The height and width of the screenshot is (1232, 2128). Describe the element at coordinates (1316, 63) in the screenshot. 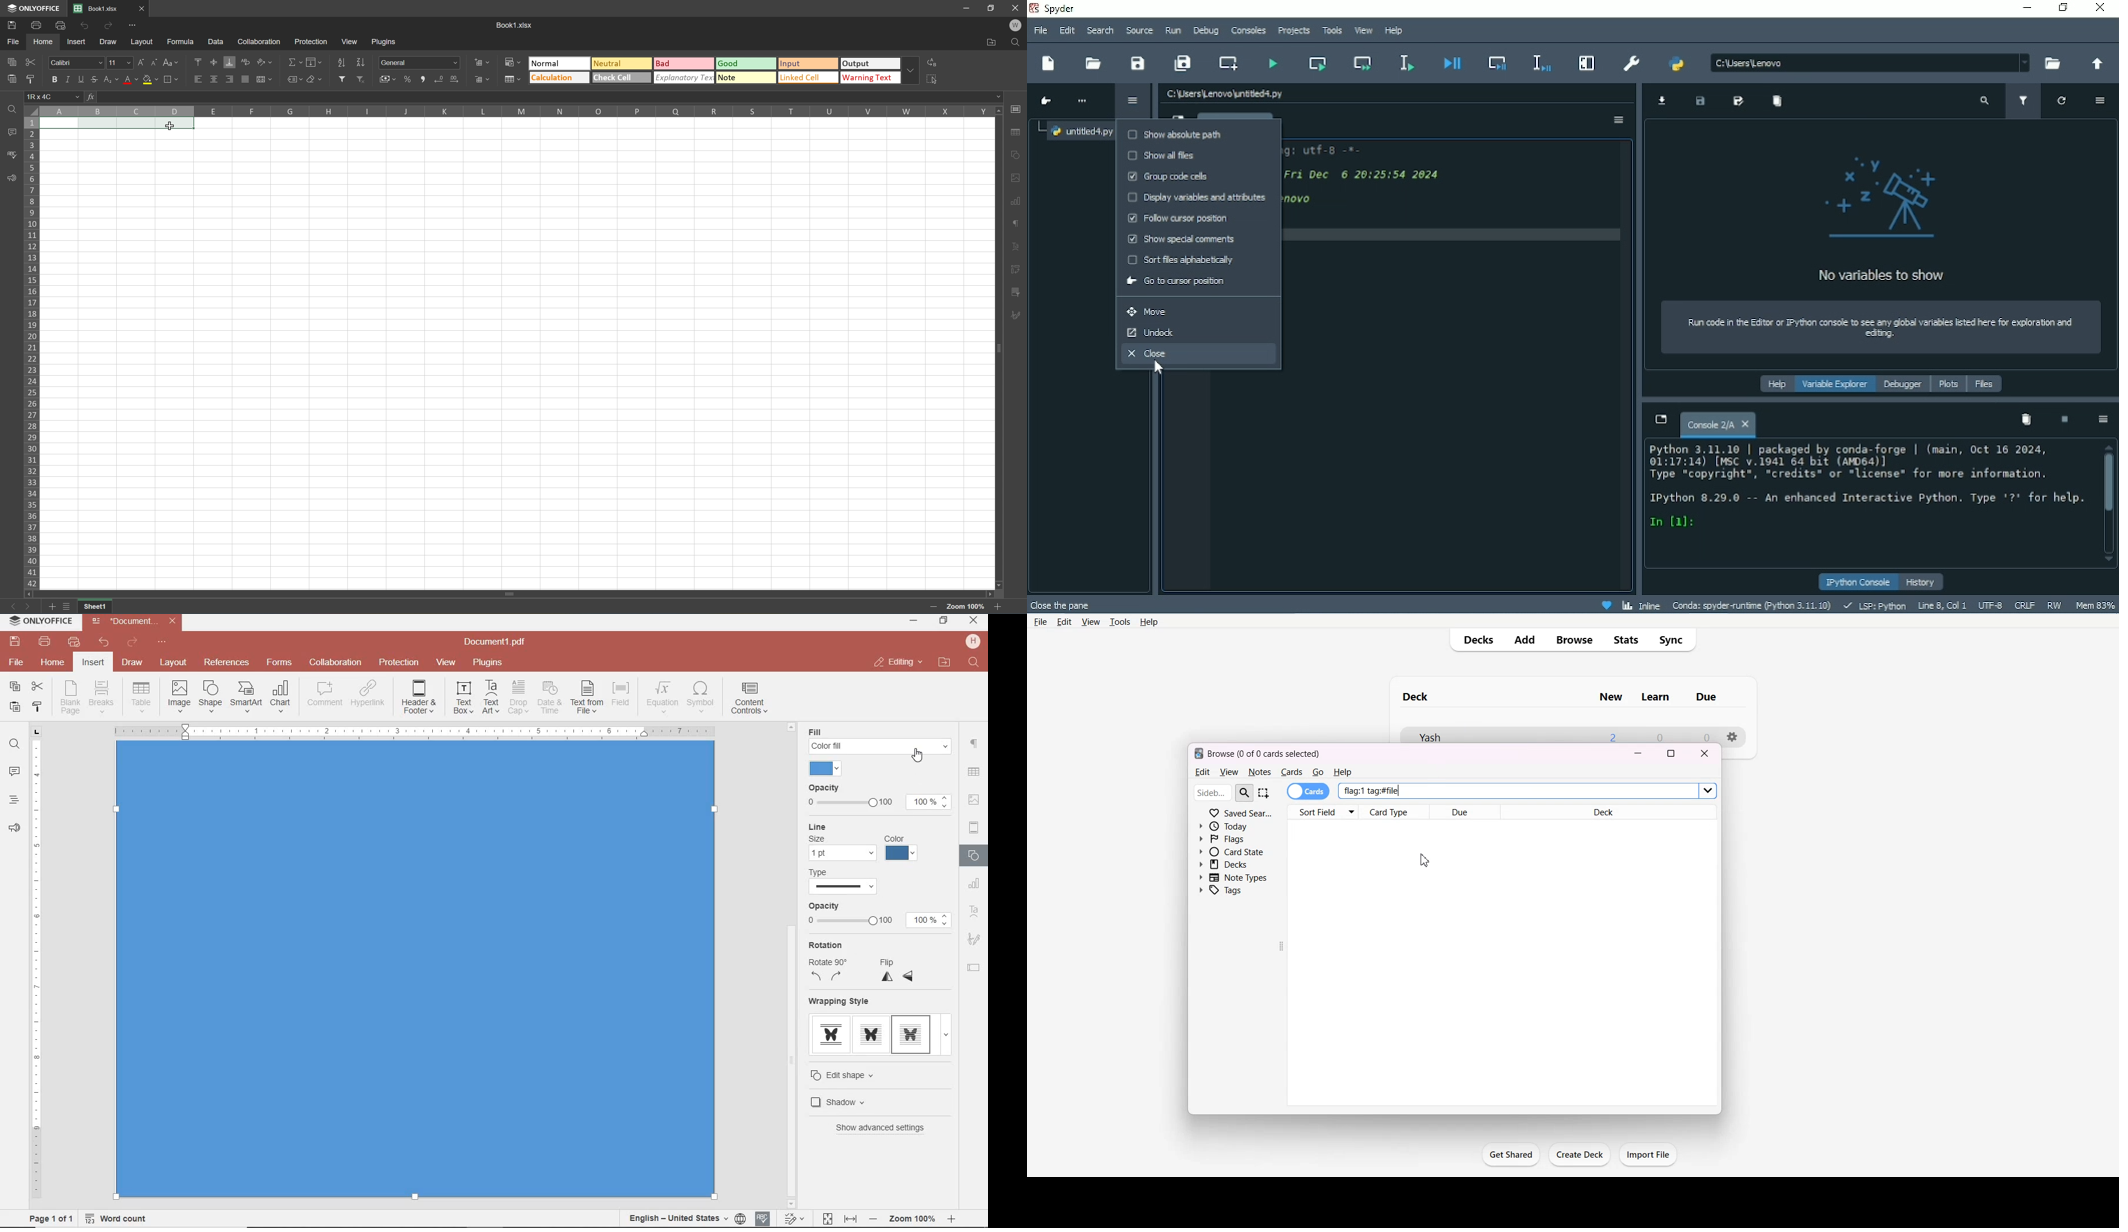

I see `Run current cell` at that location.